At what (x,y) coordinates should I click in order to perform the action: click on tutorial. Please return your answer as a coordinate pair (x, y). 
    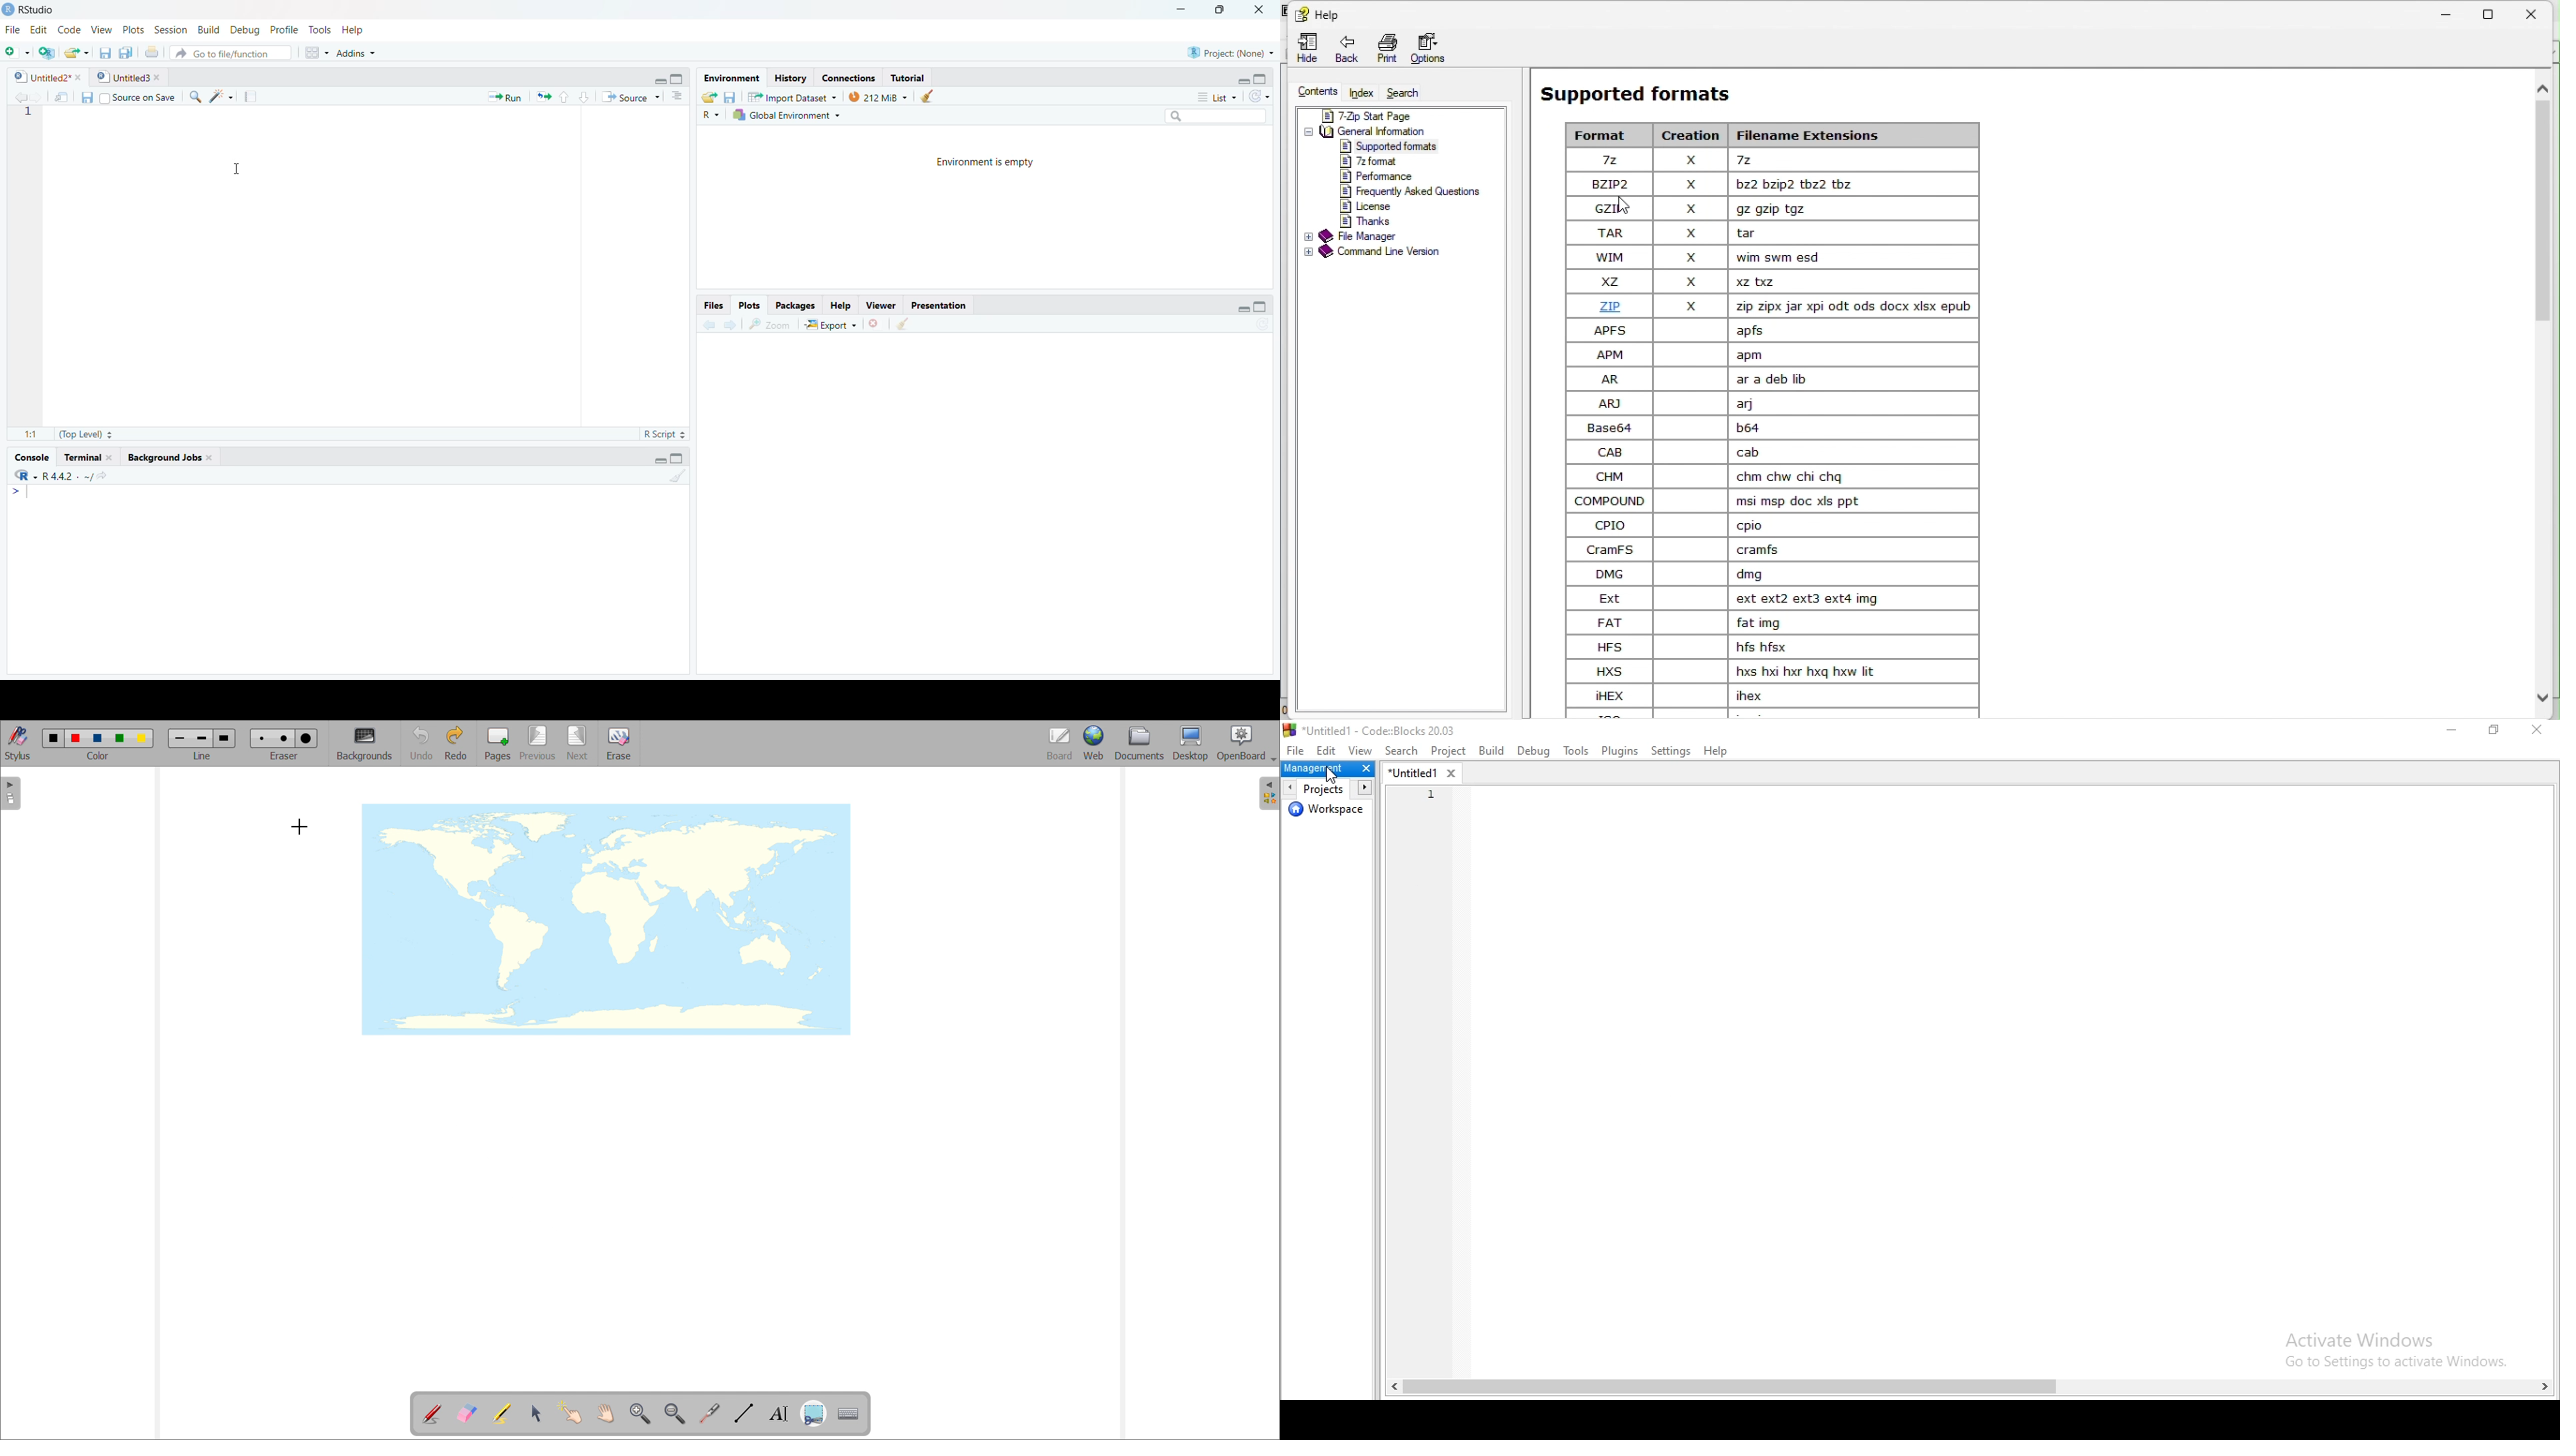
    Looking at the image, I should click on (909, 76).